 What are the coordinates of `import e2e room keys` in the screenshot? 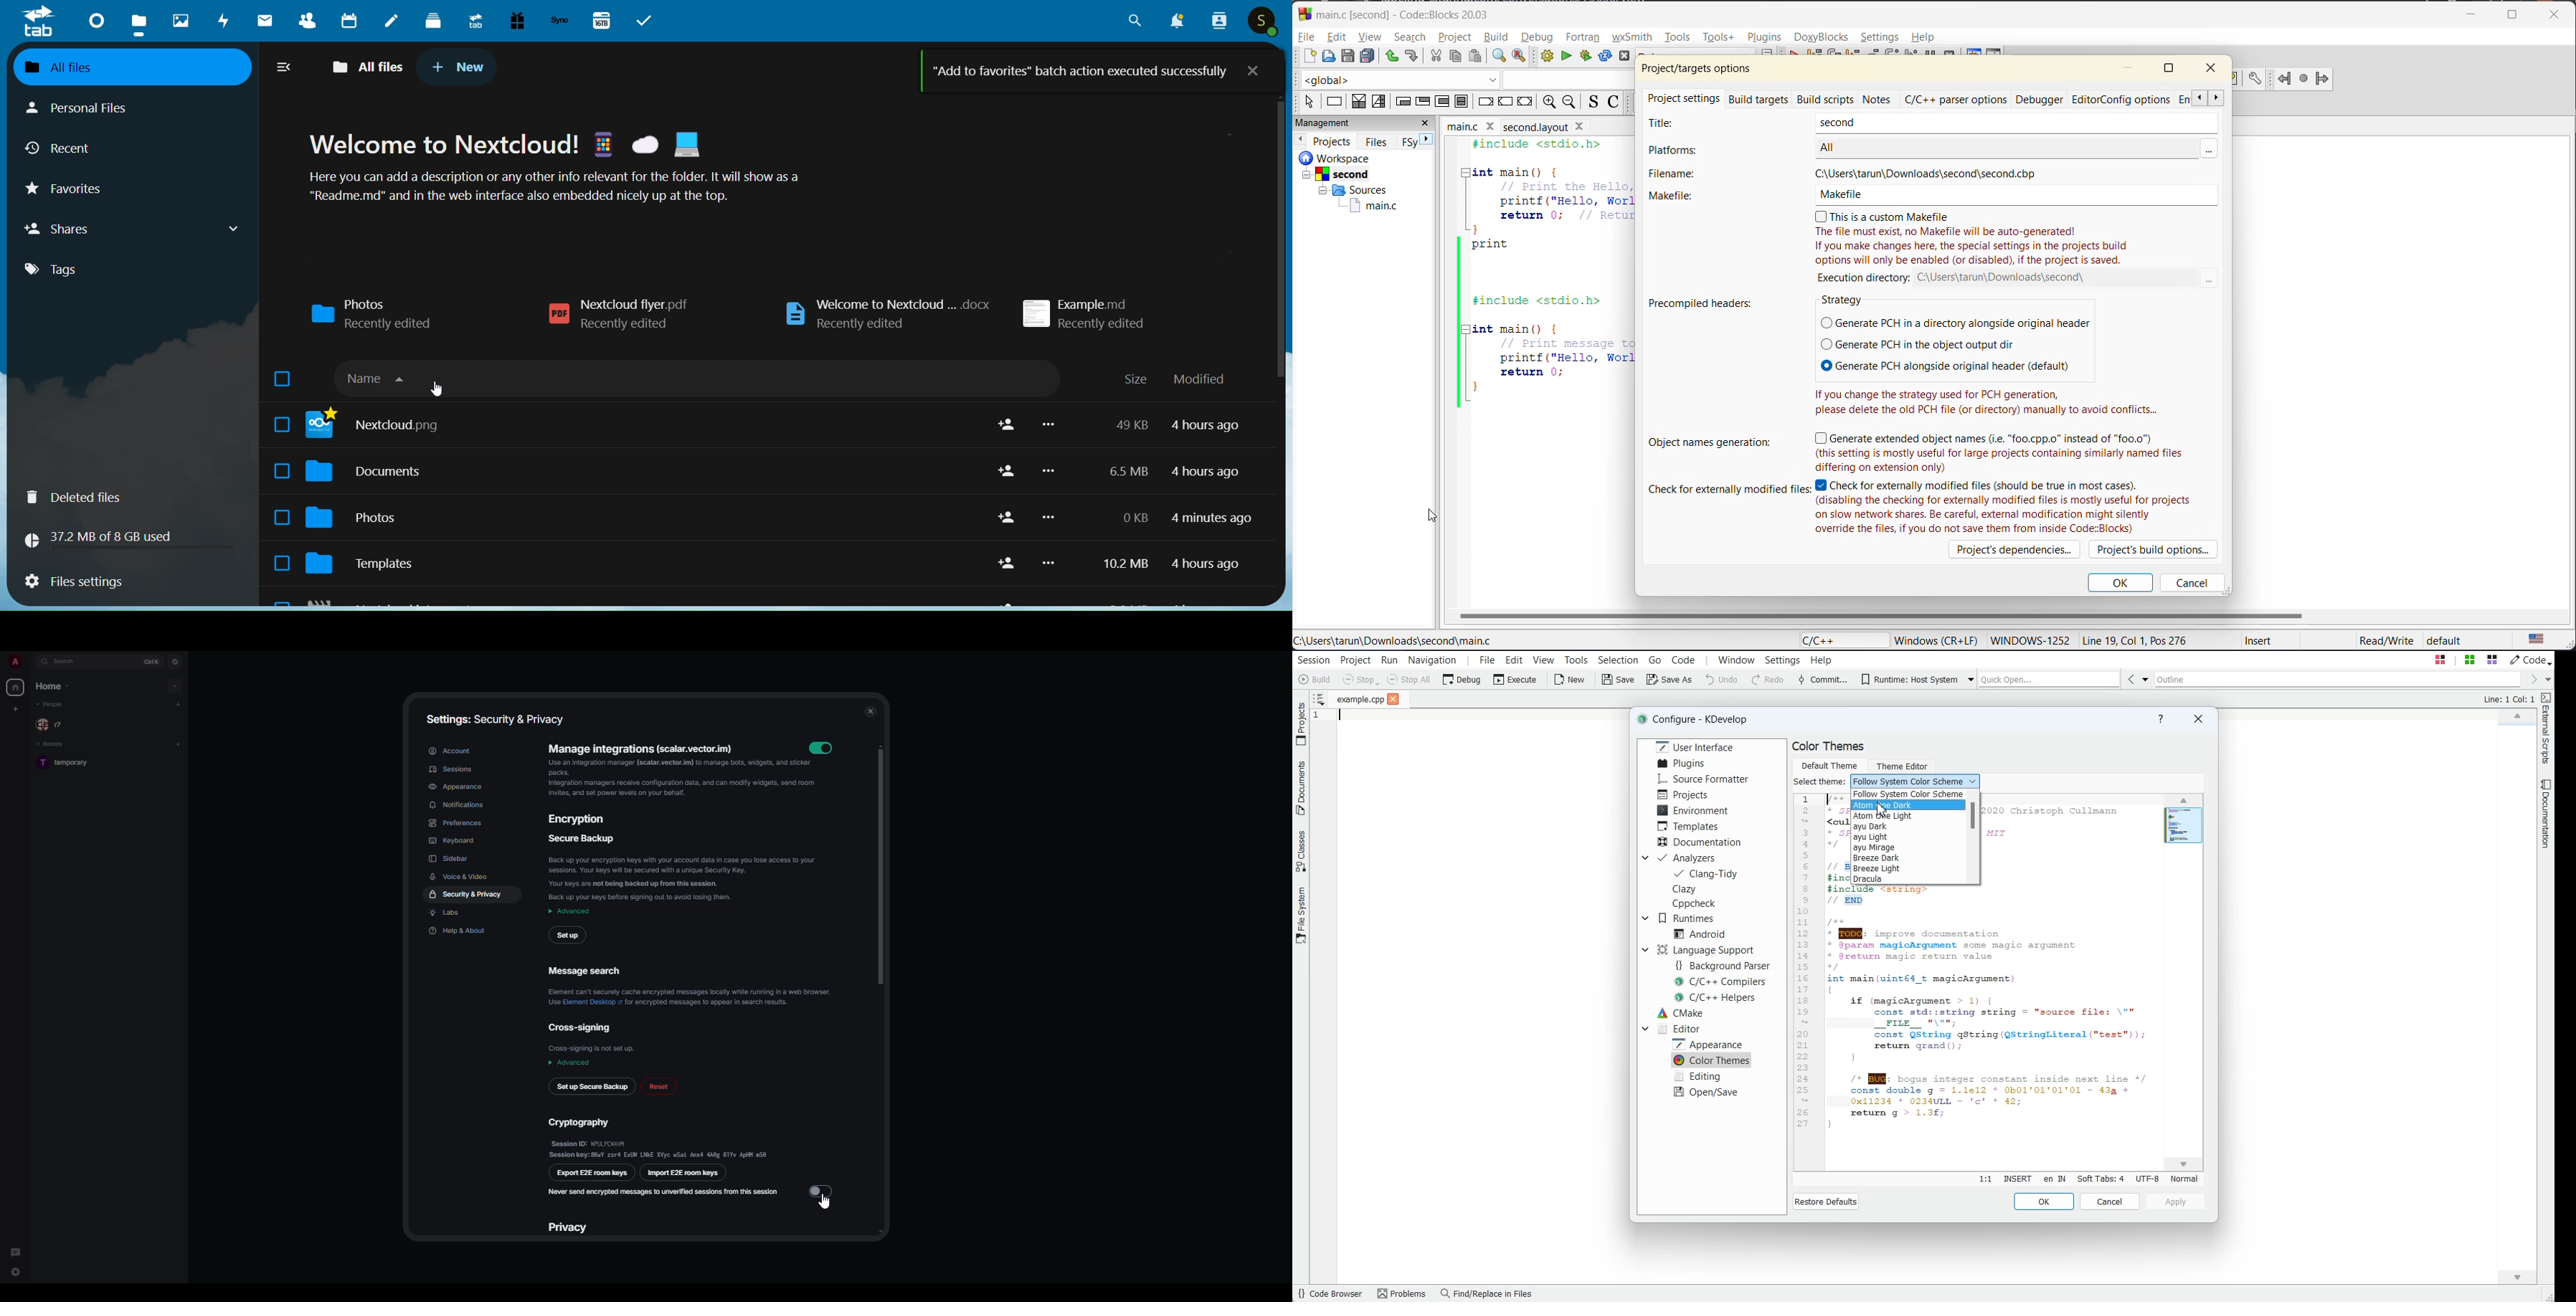 It's located at (682, 1175).